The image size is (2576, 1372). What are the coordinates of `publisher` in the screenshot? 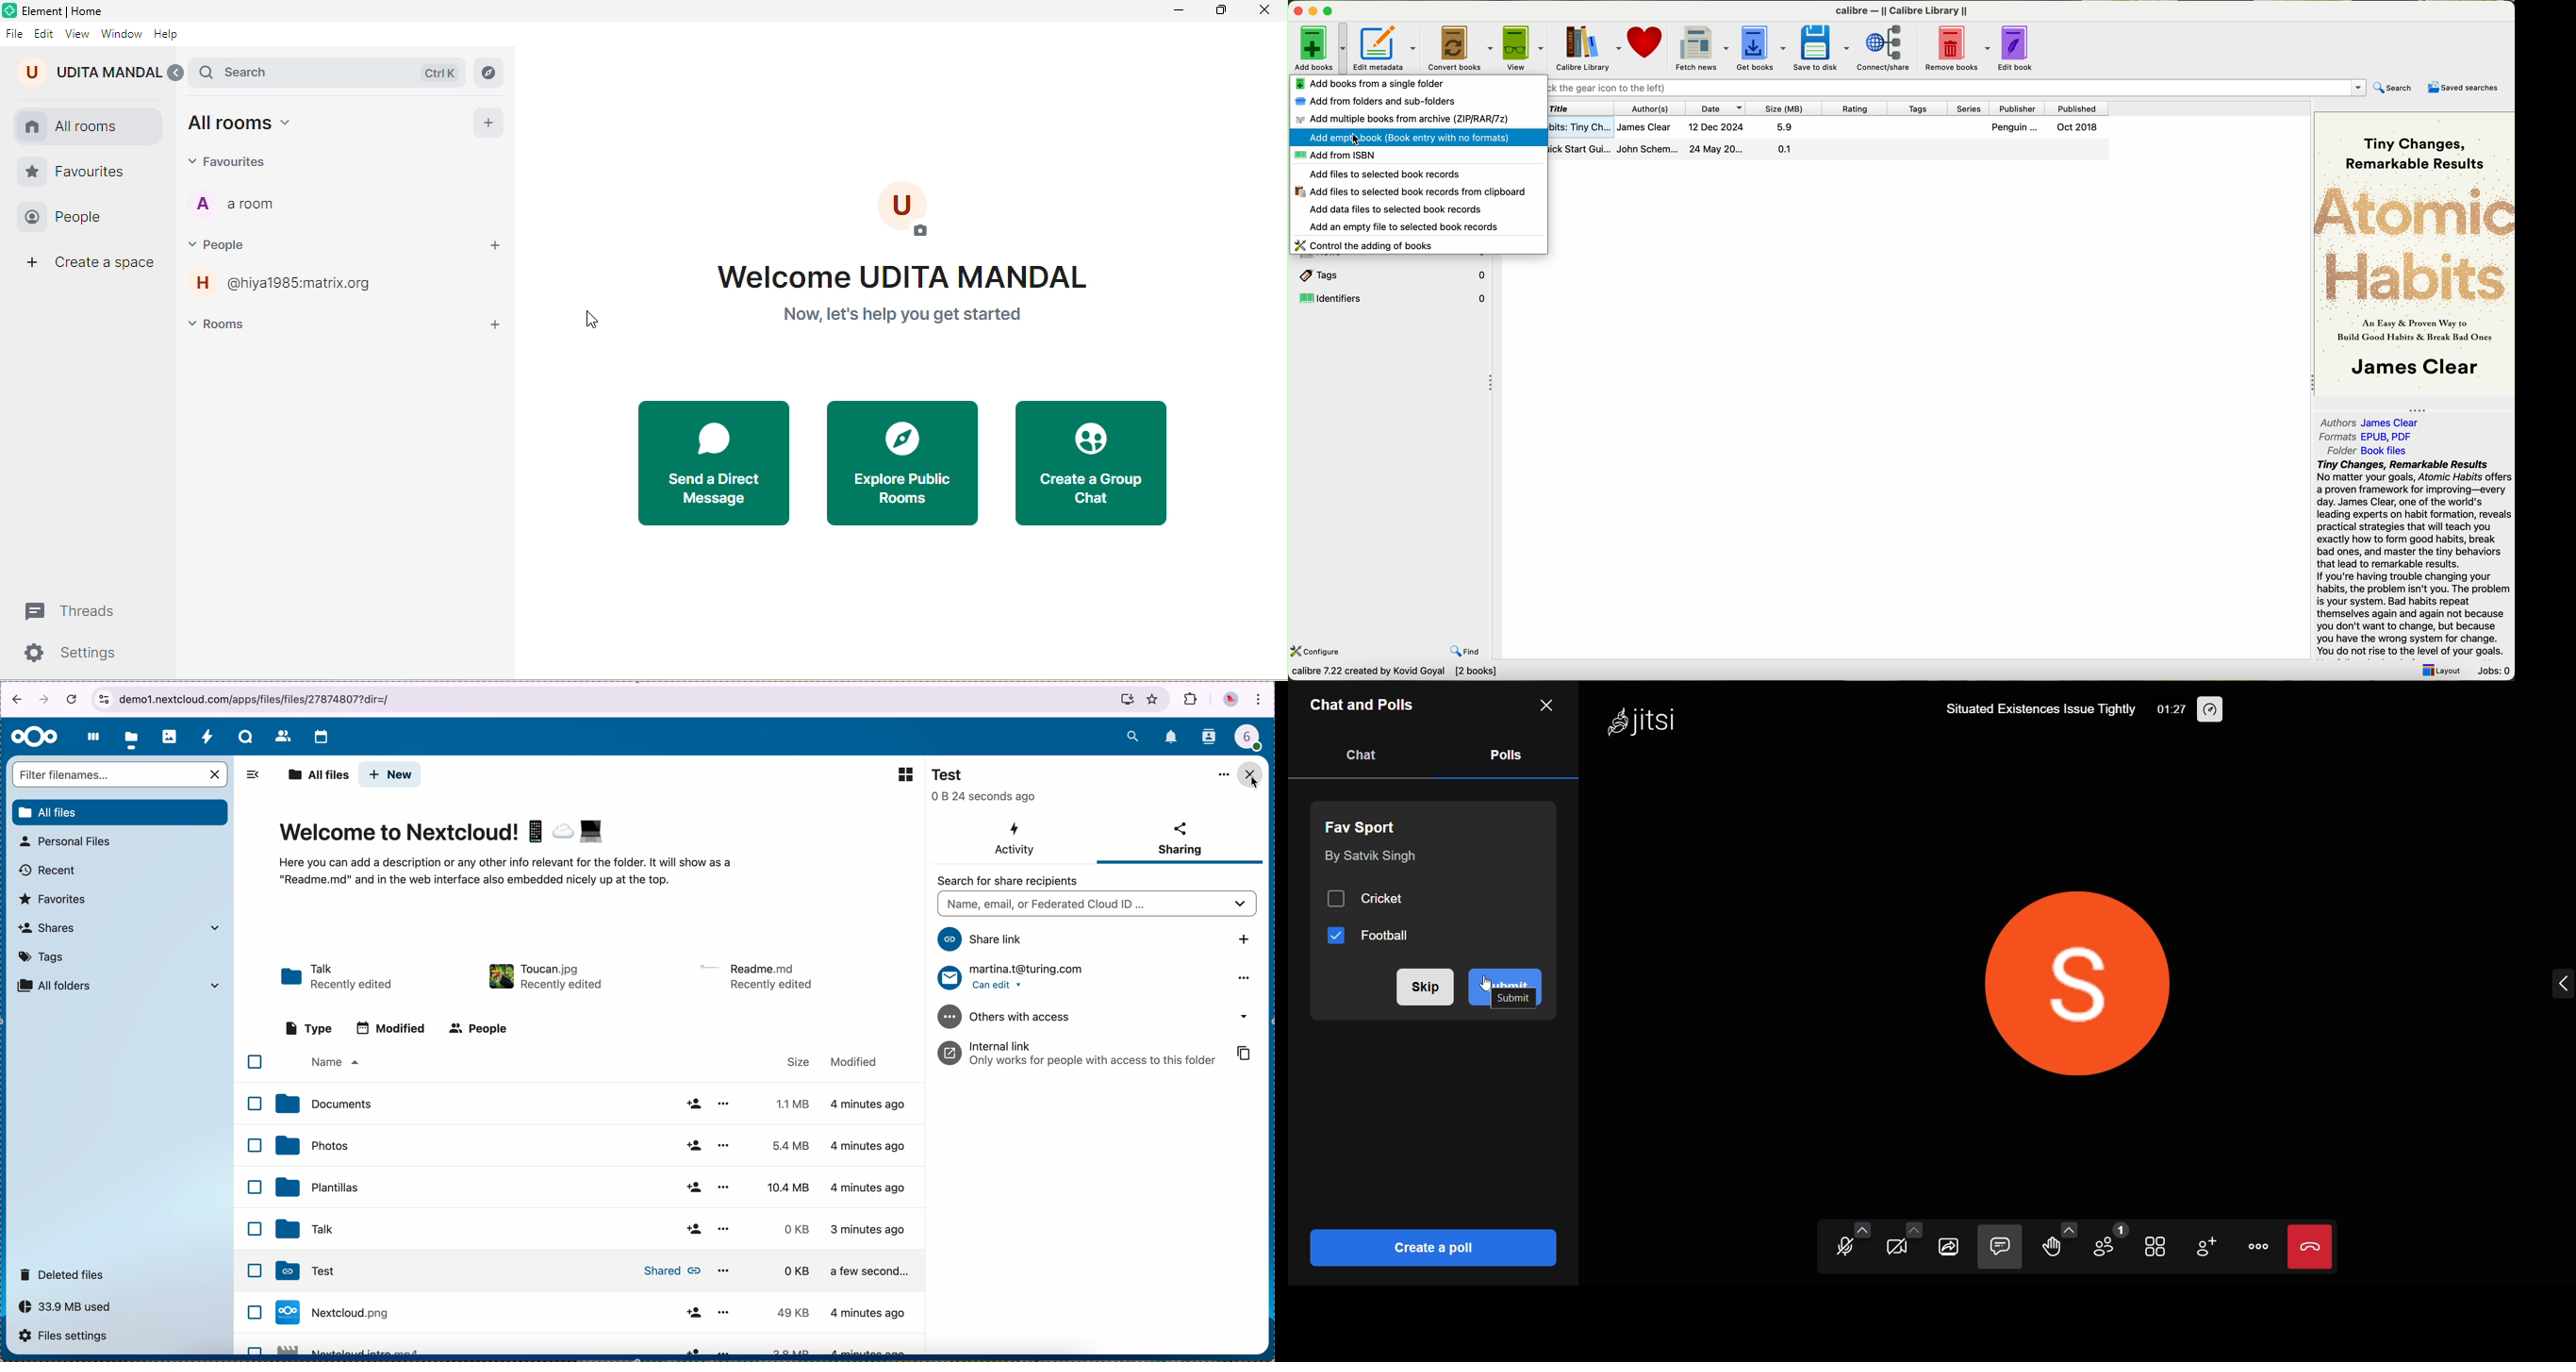 It's located at (2018, 108).